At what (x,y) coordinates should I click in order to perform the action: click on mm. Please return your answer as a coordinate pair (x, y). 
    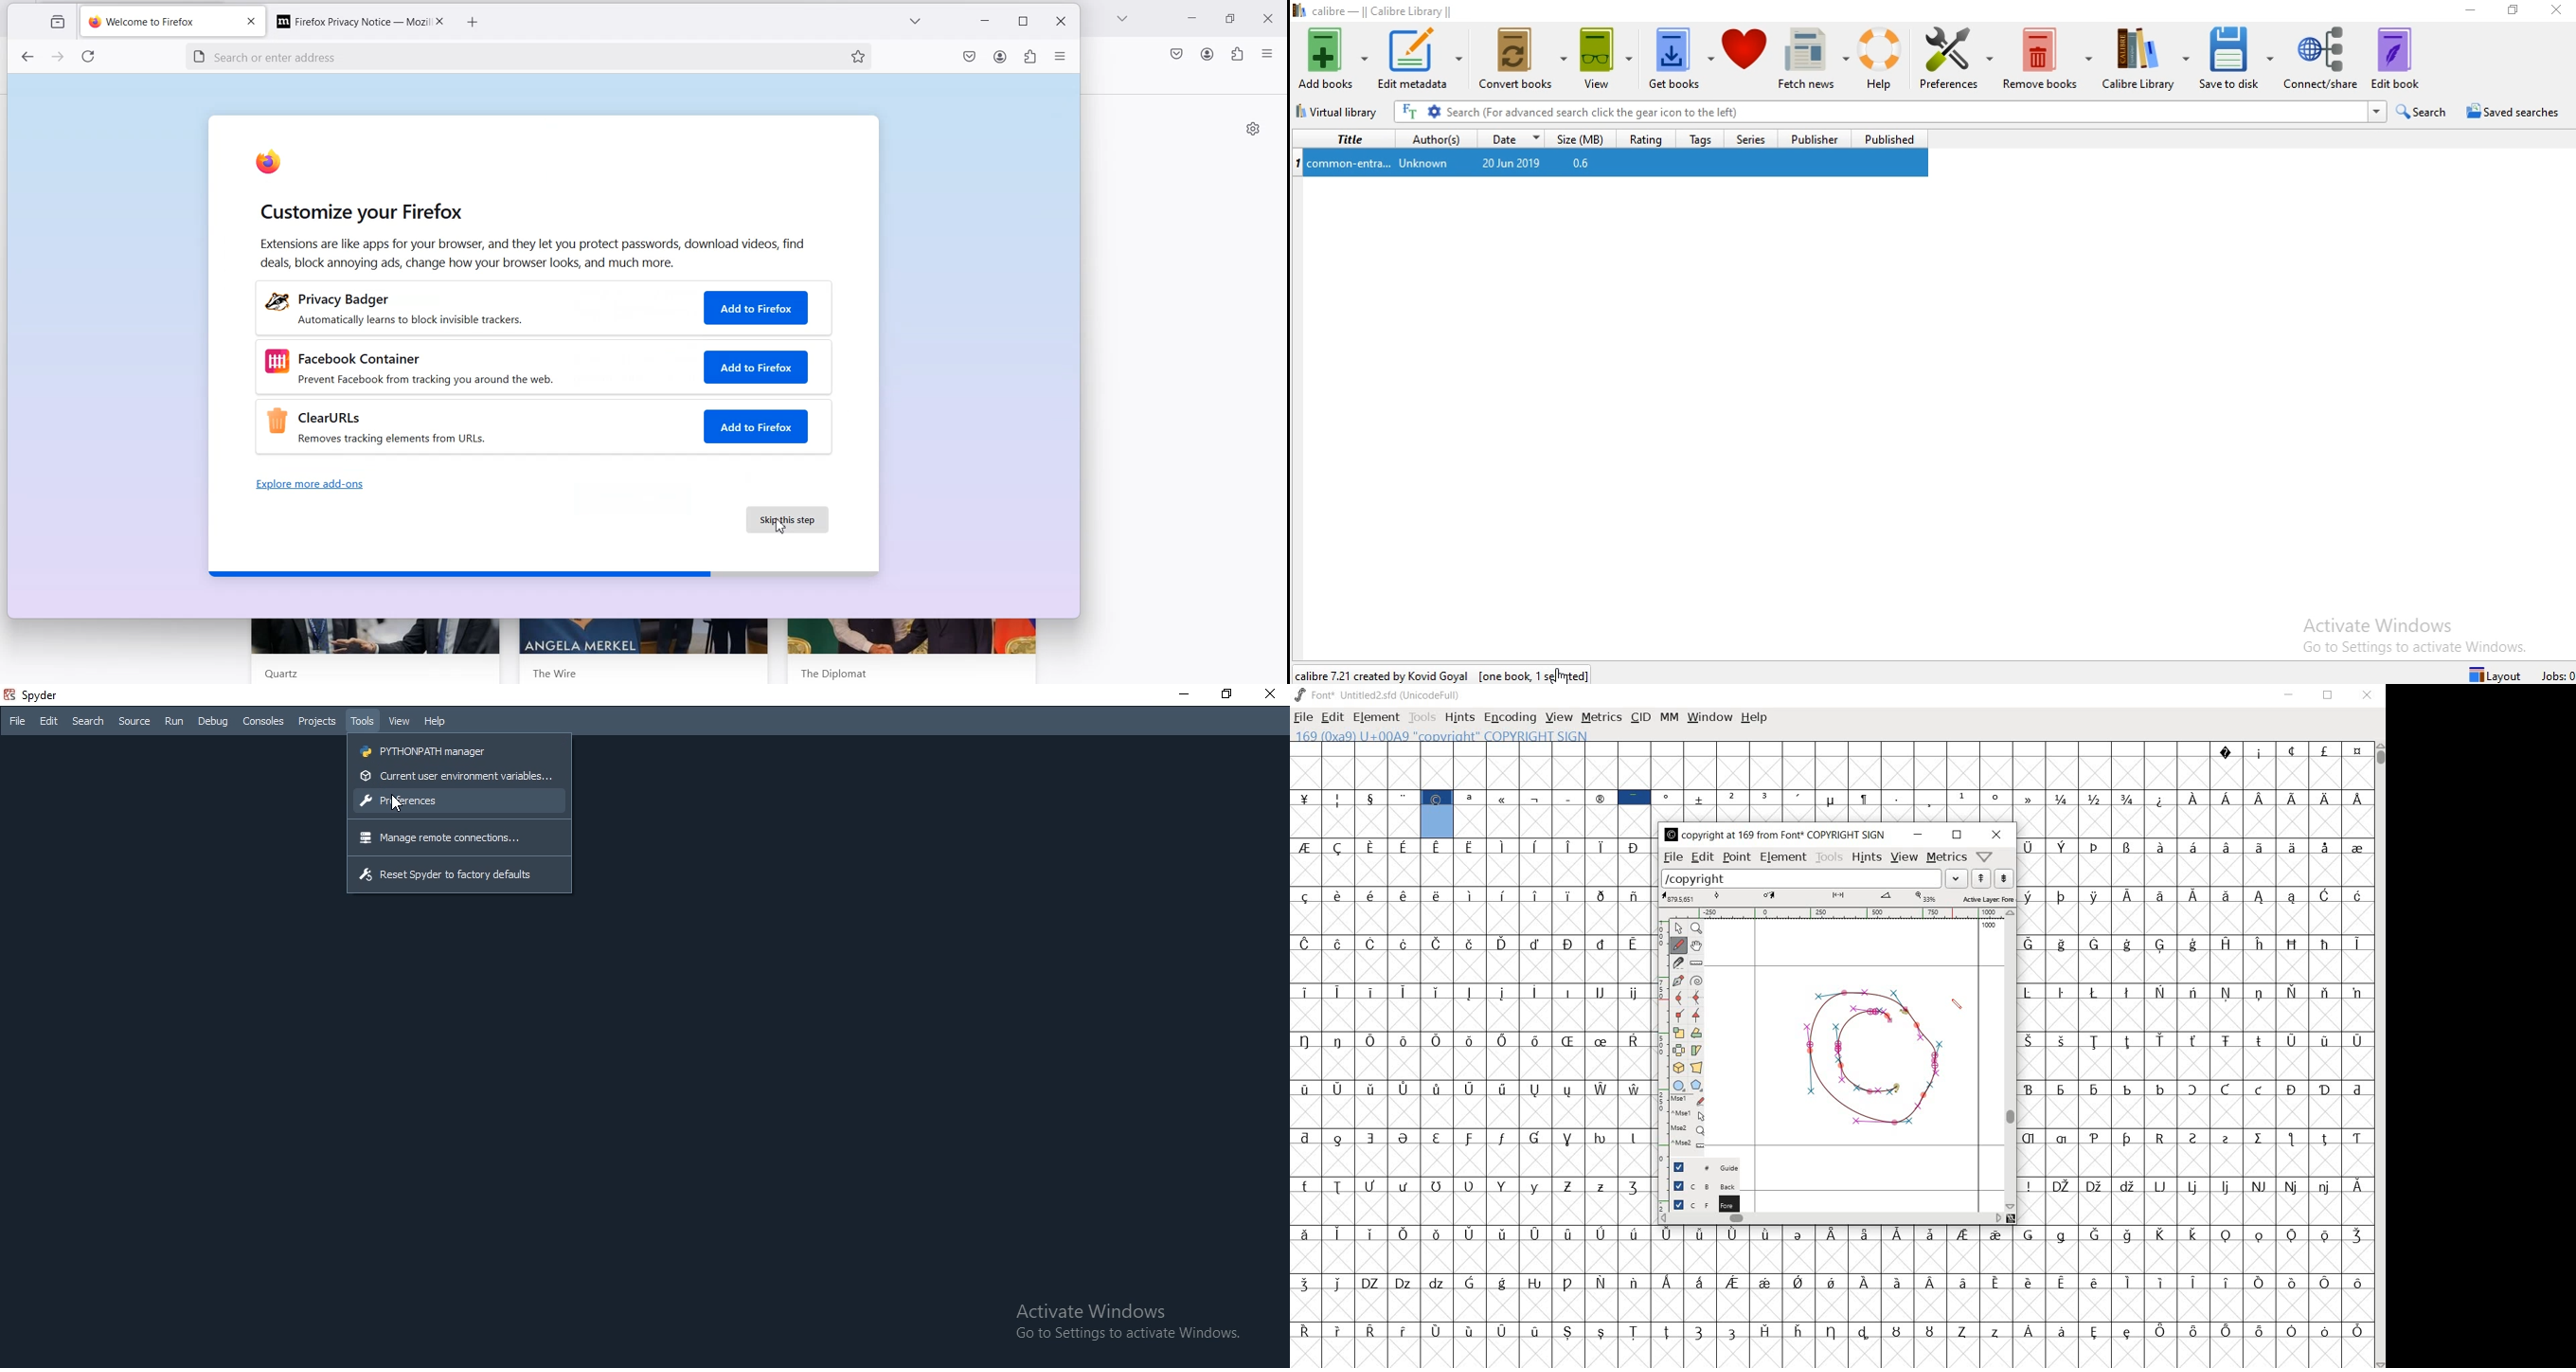
    Looking at the image, I should click on (1668, 716).